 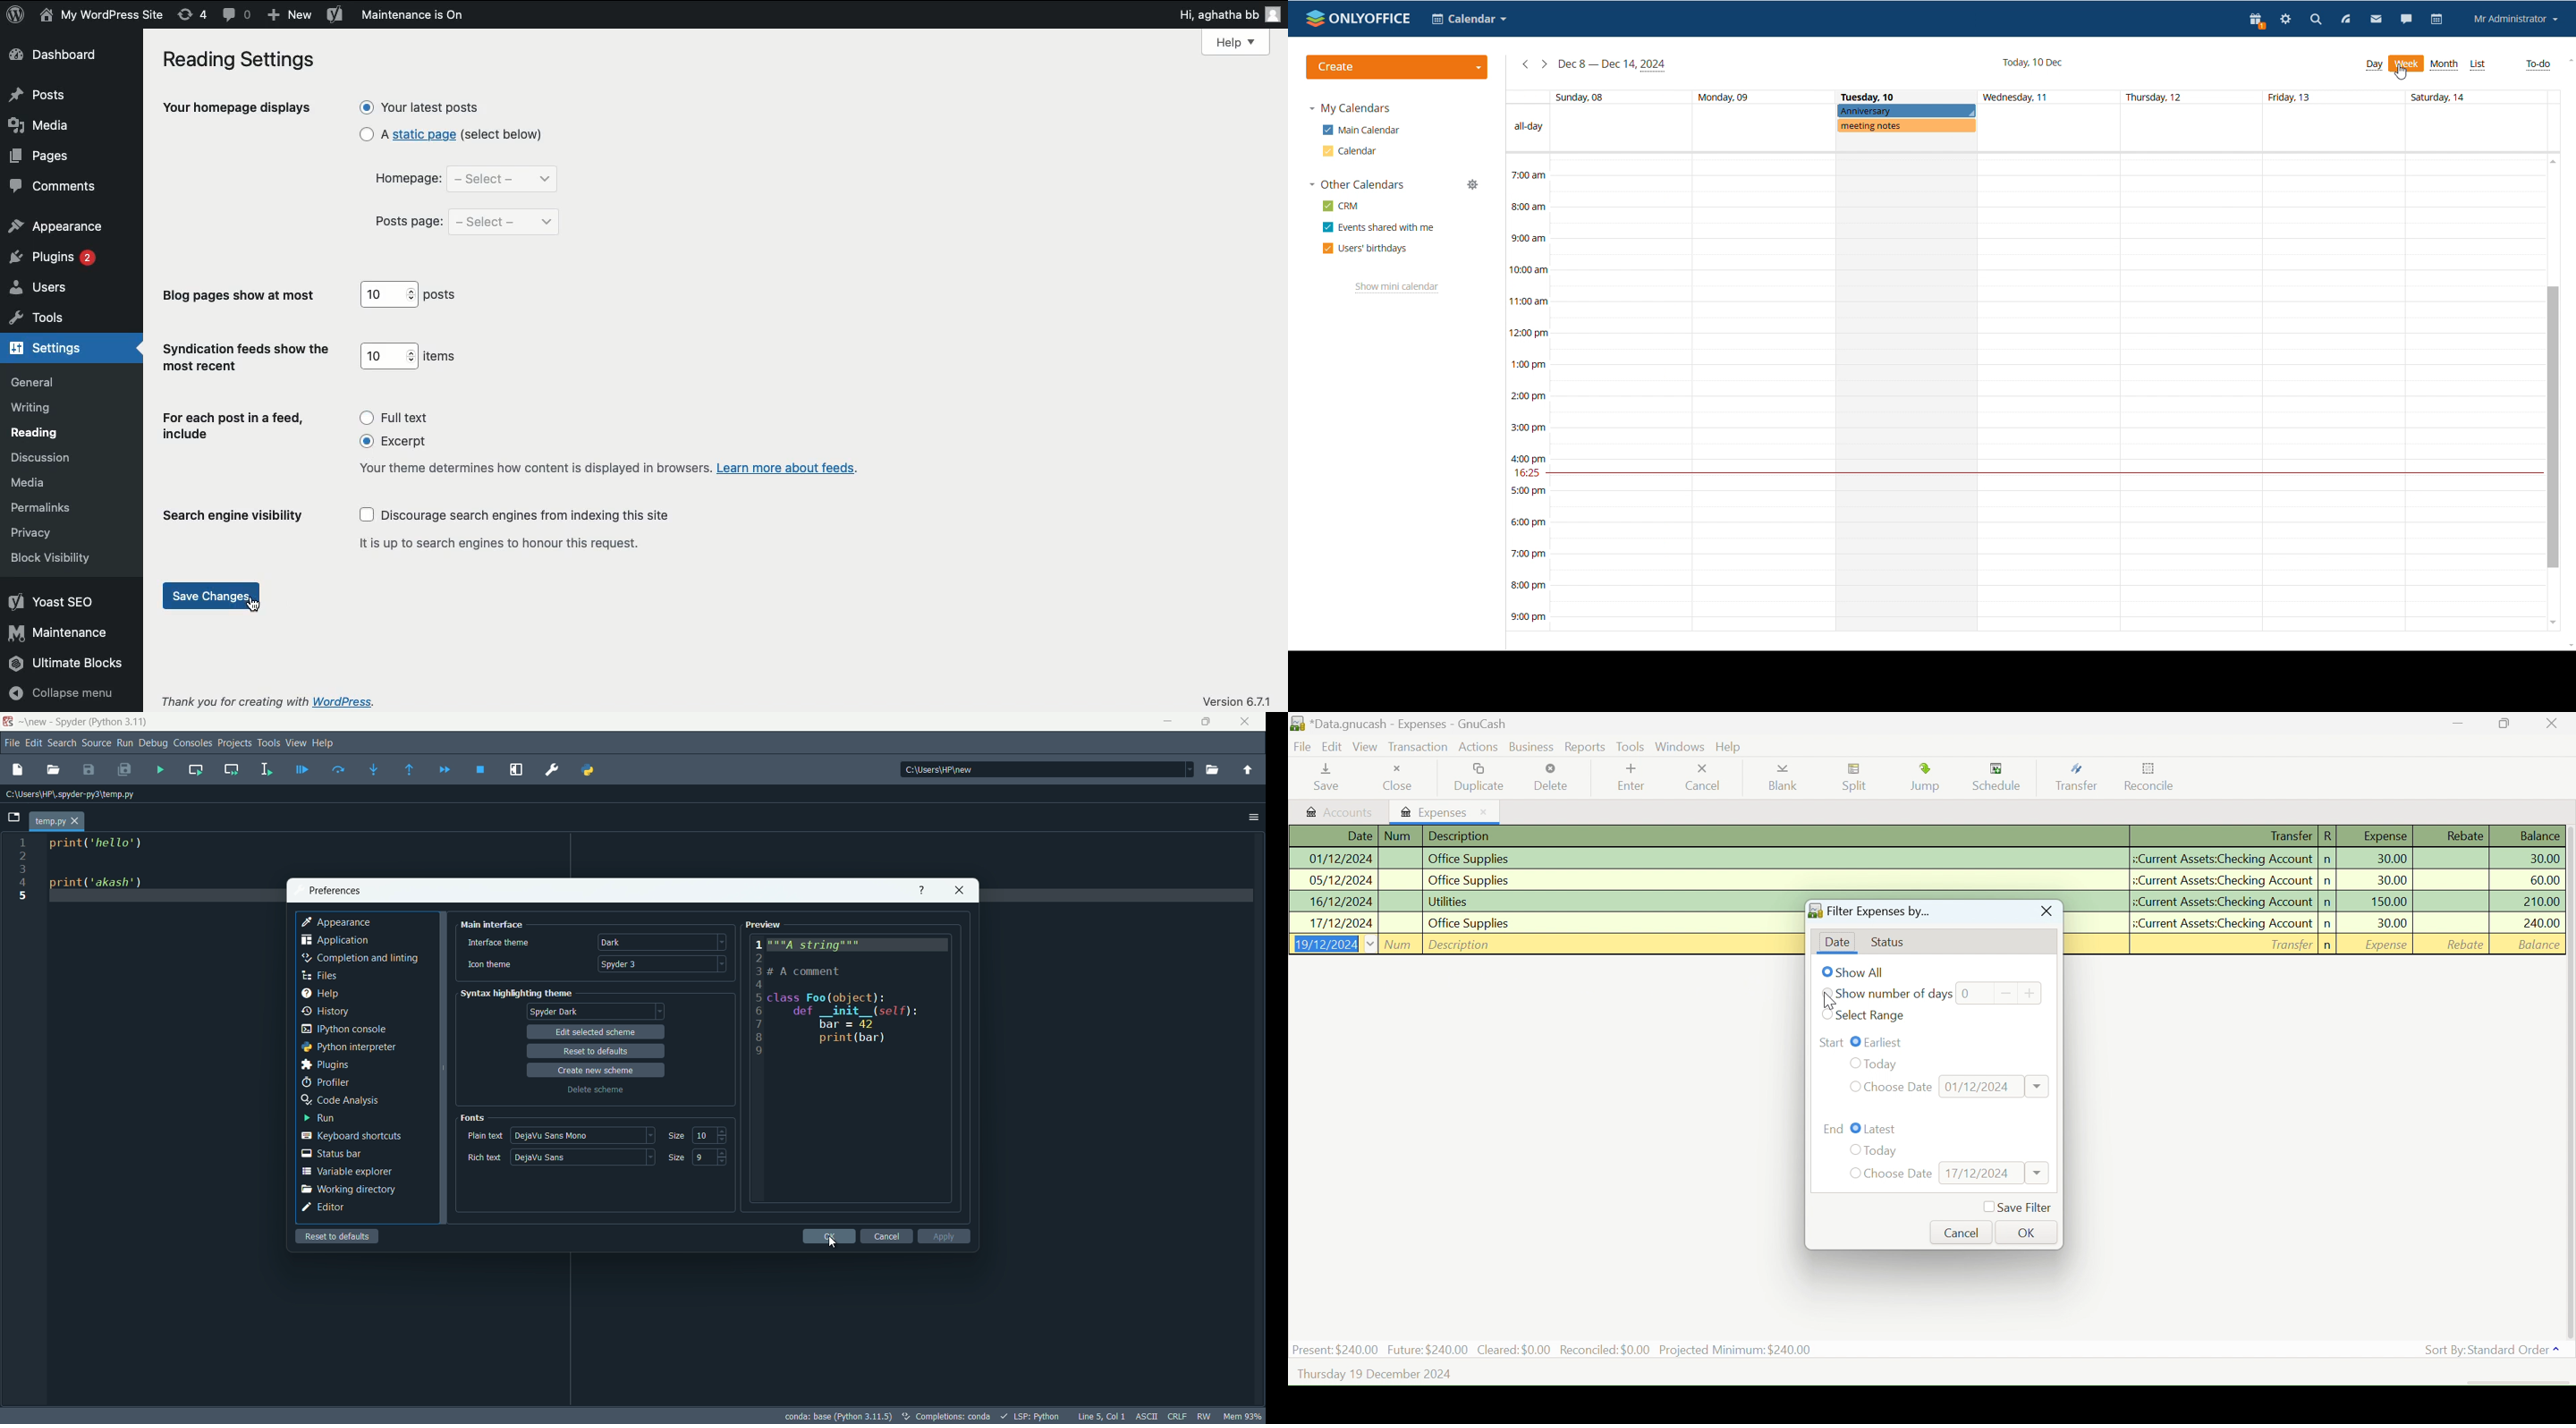 What do you see at coordinates (2552, 723) in the screenshot?
I see `Close Window` at bounding box center [2552, 723].